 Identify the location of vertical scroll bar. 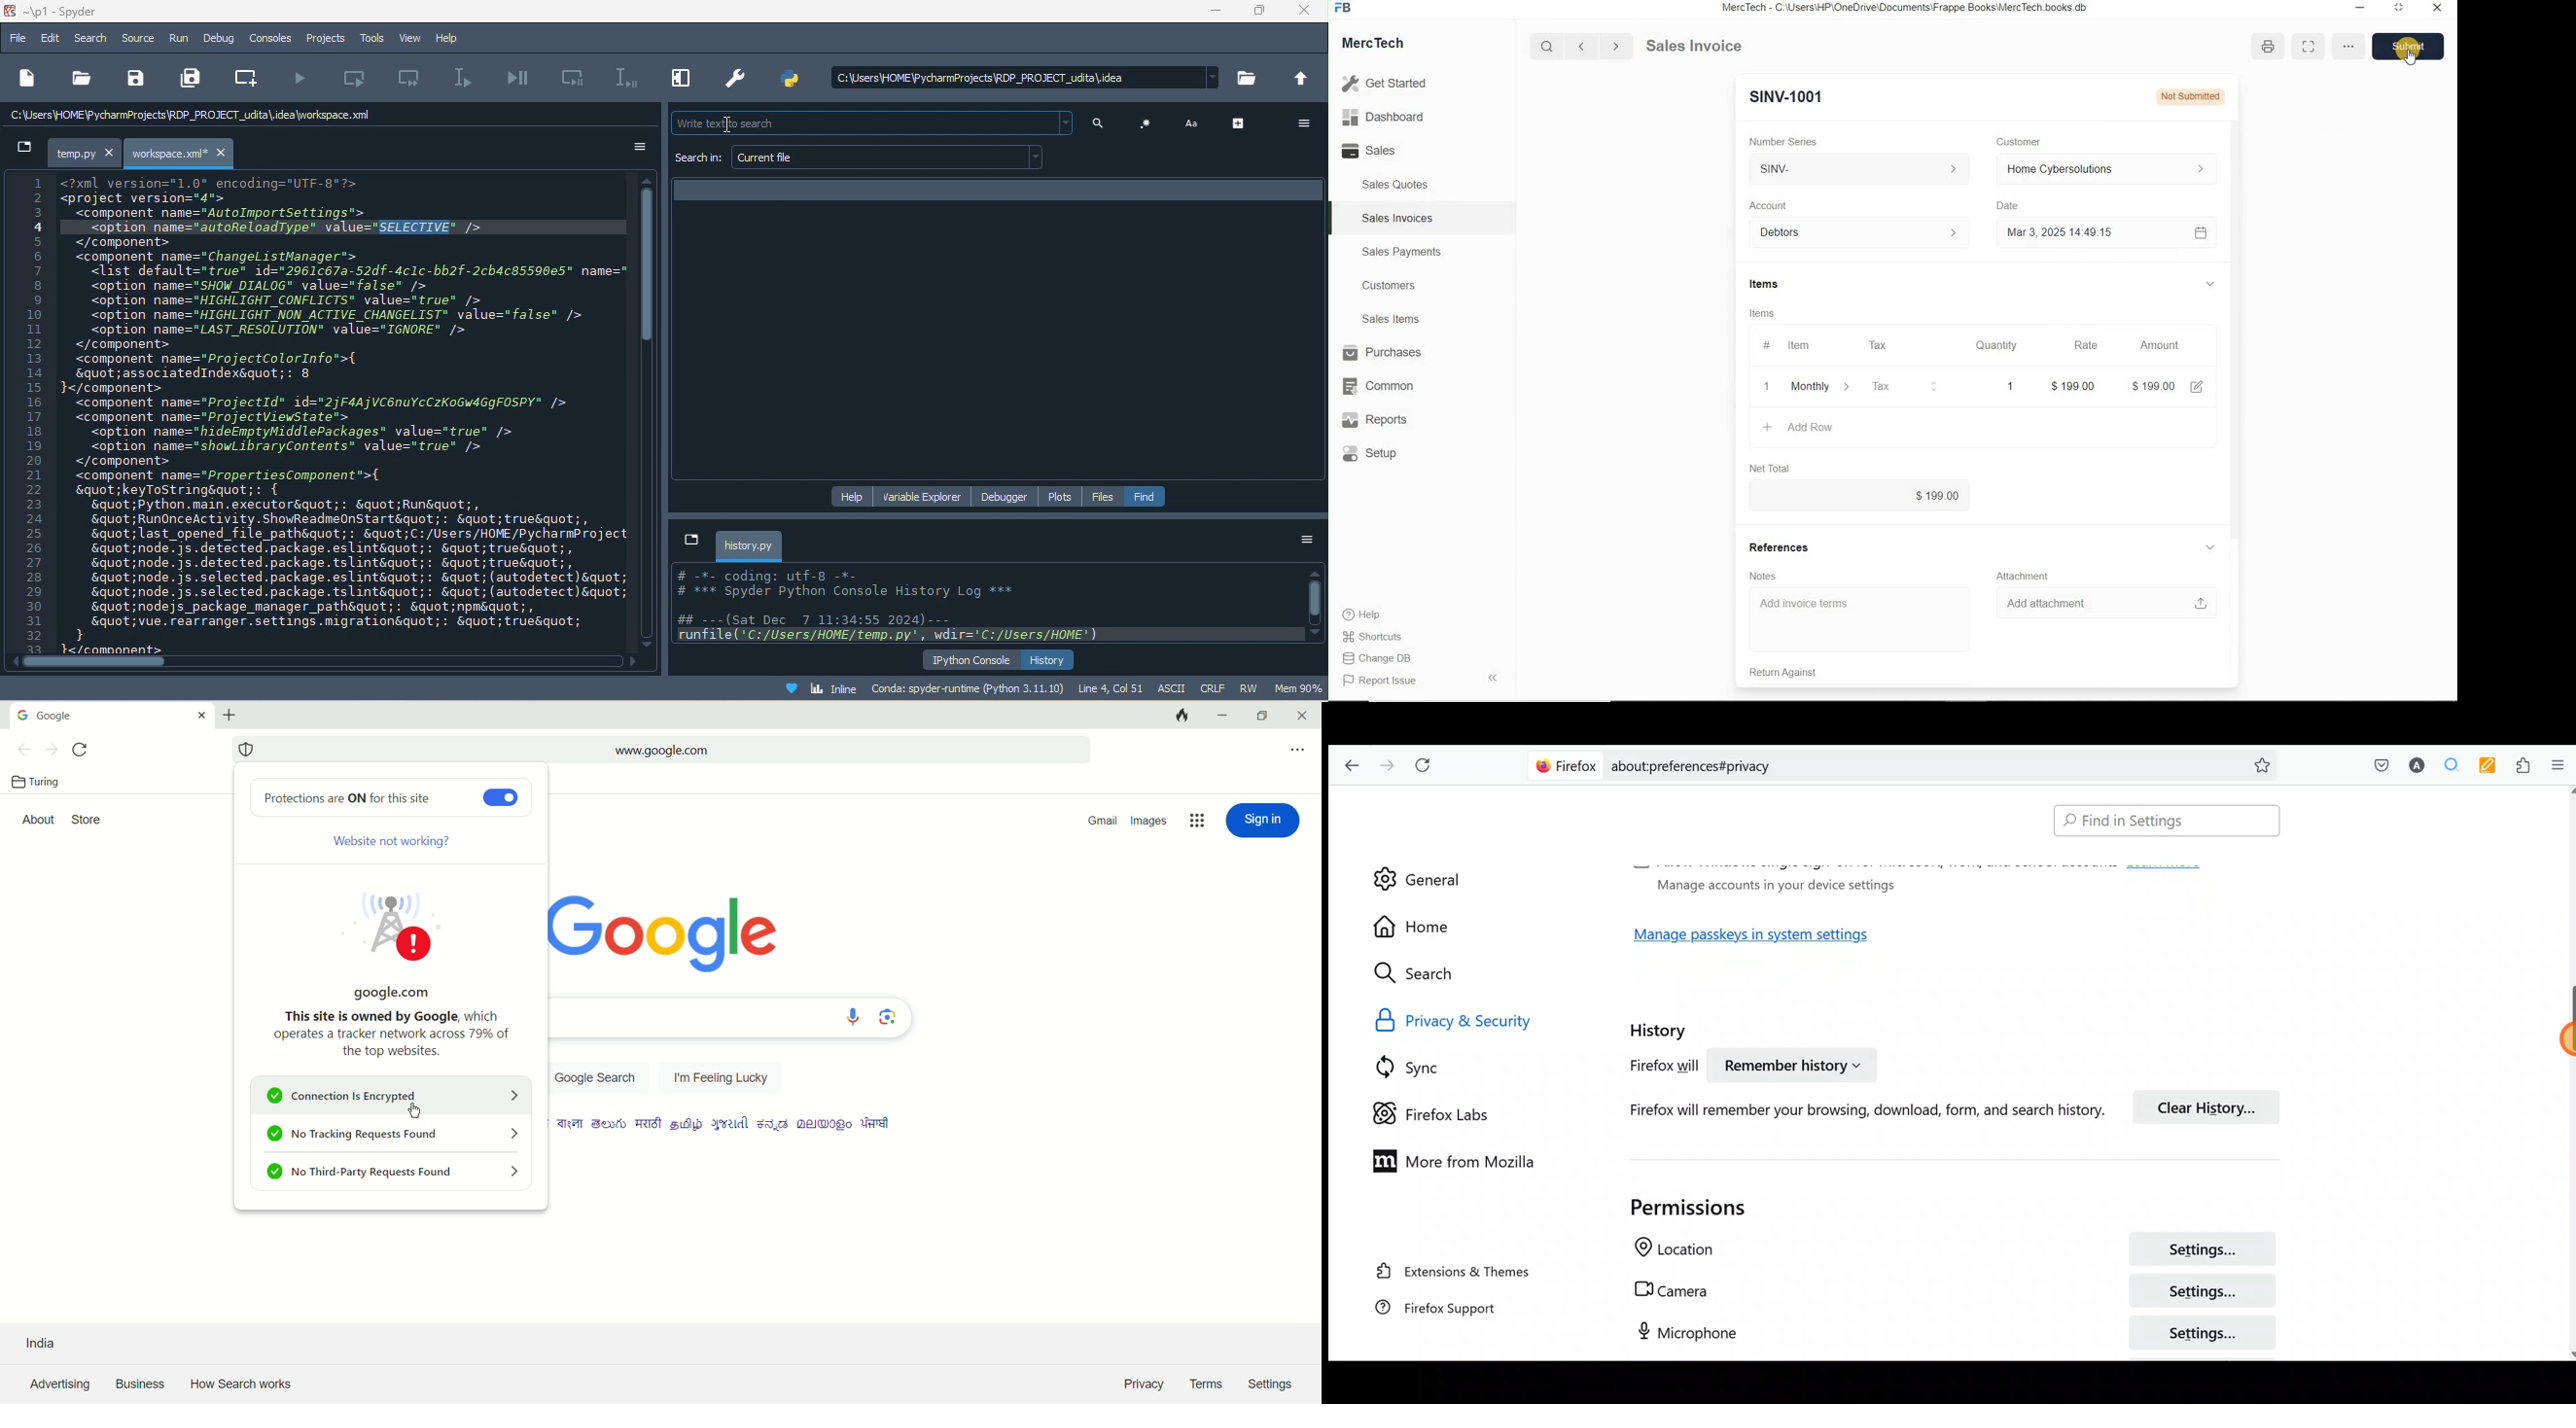
(651, 269).